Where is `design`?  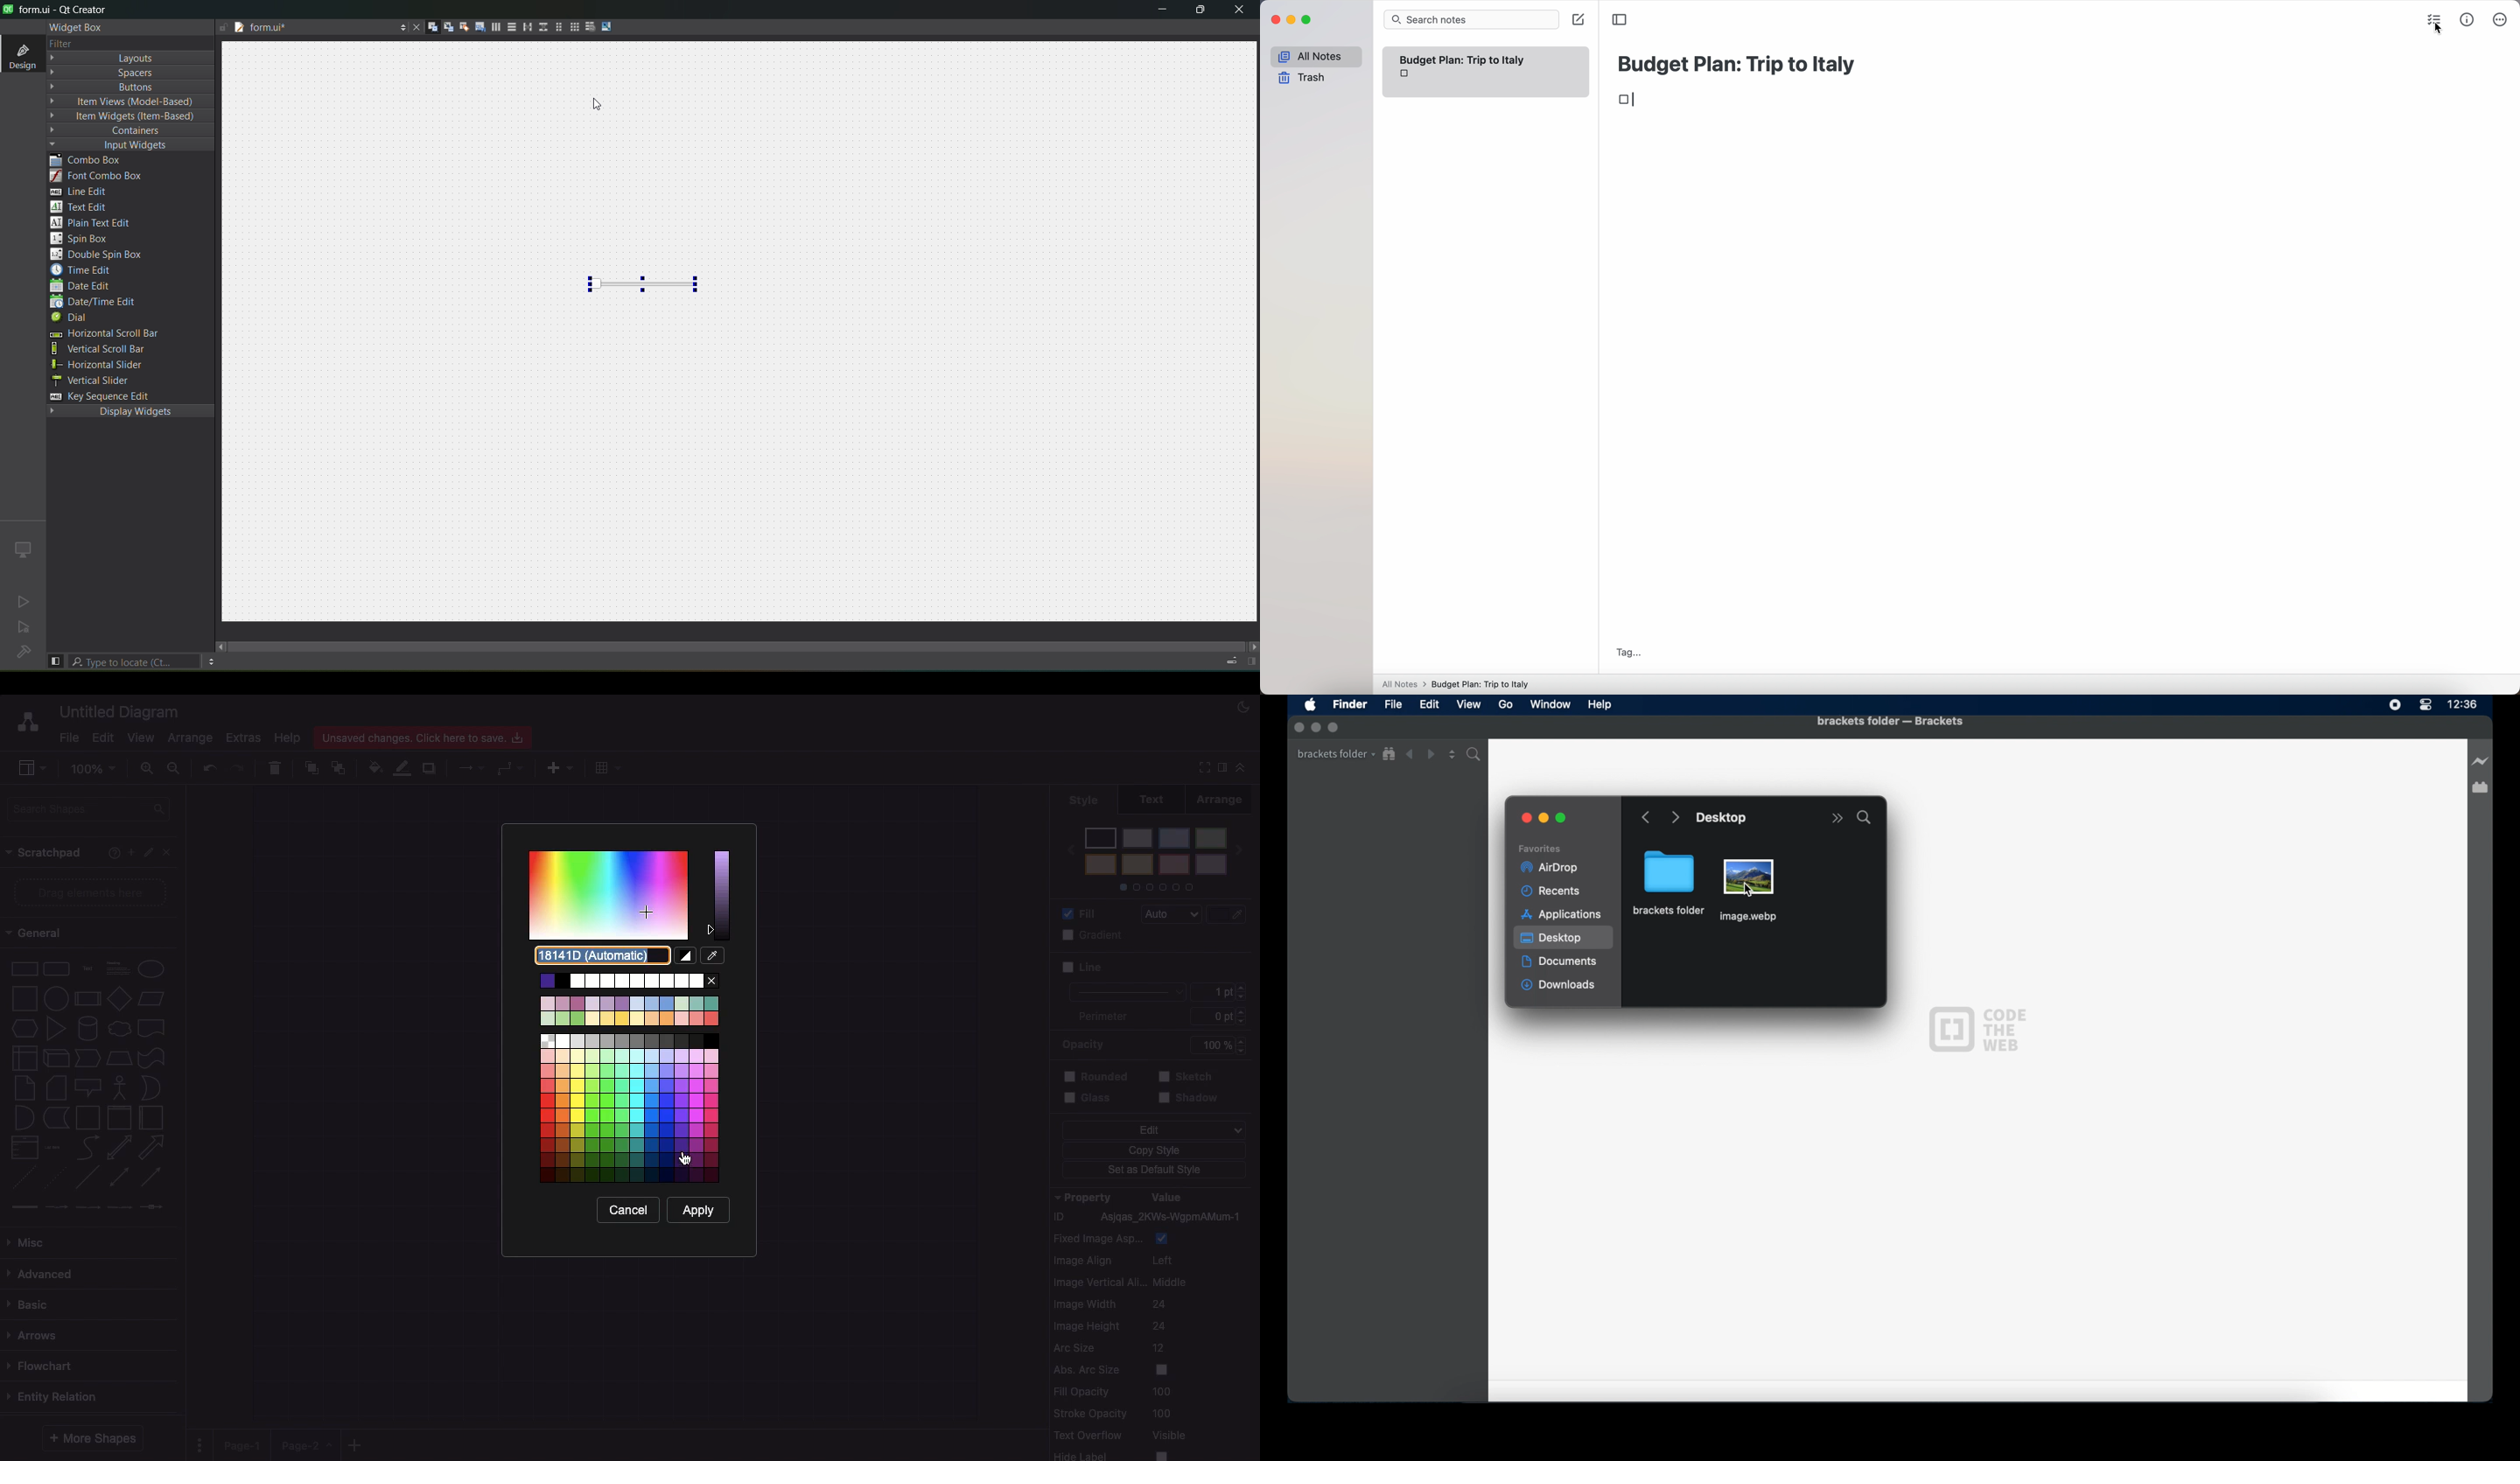
design is located at coordinates (19, 54).